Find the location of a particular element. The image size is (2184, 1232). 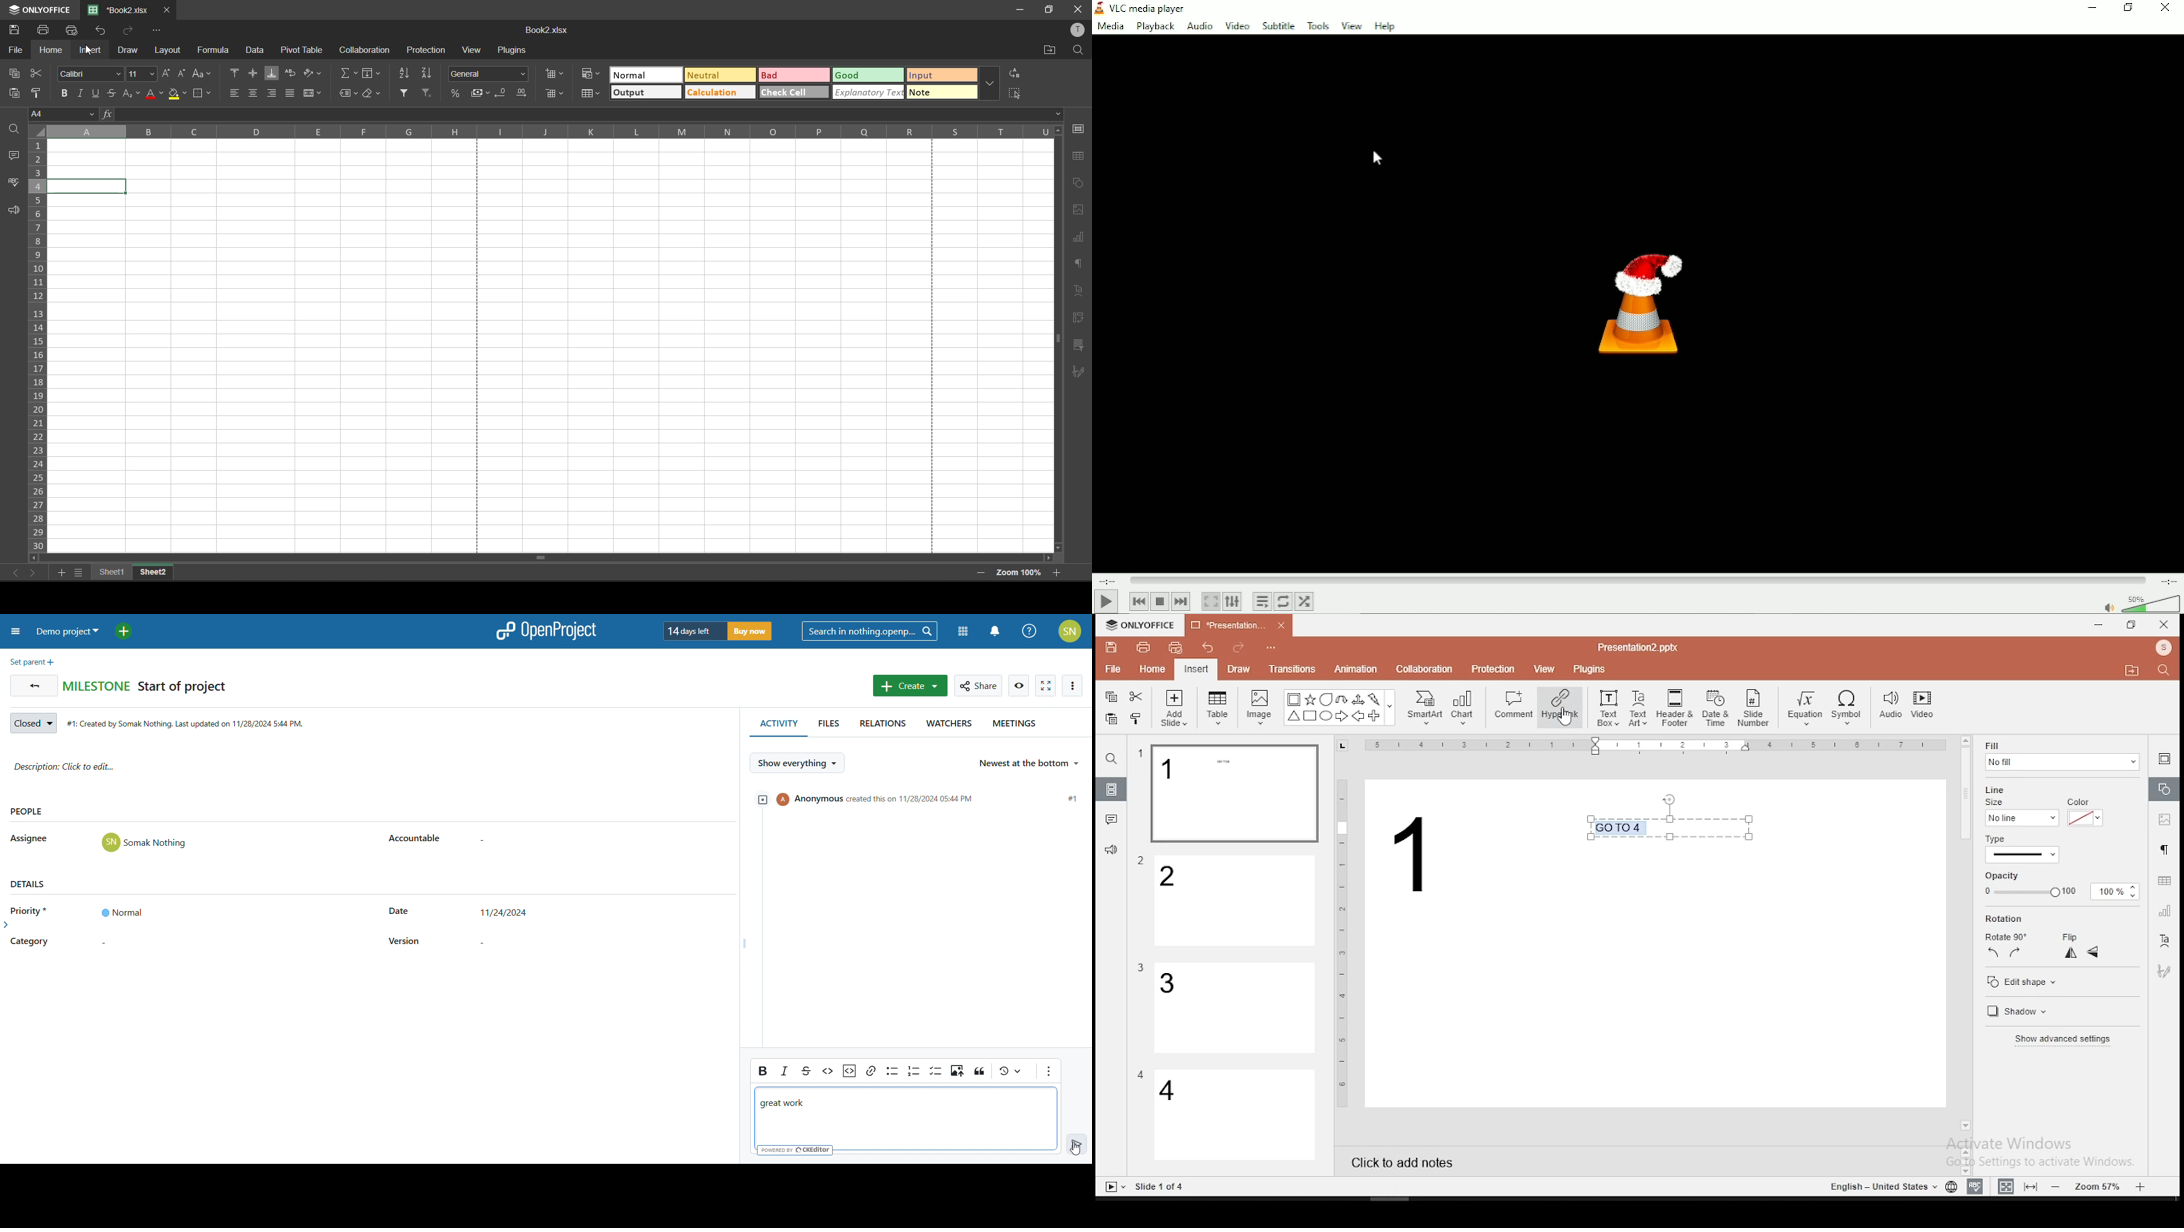

transitions is located at coordinates (1292, 669).